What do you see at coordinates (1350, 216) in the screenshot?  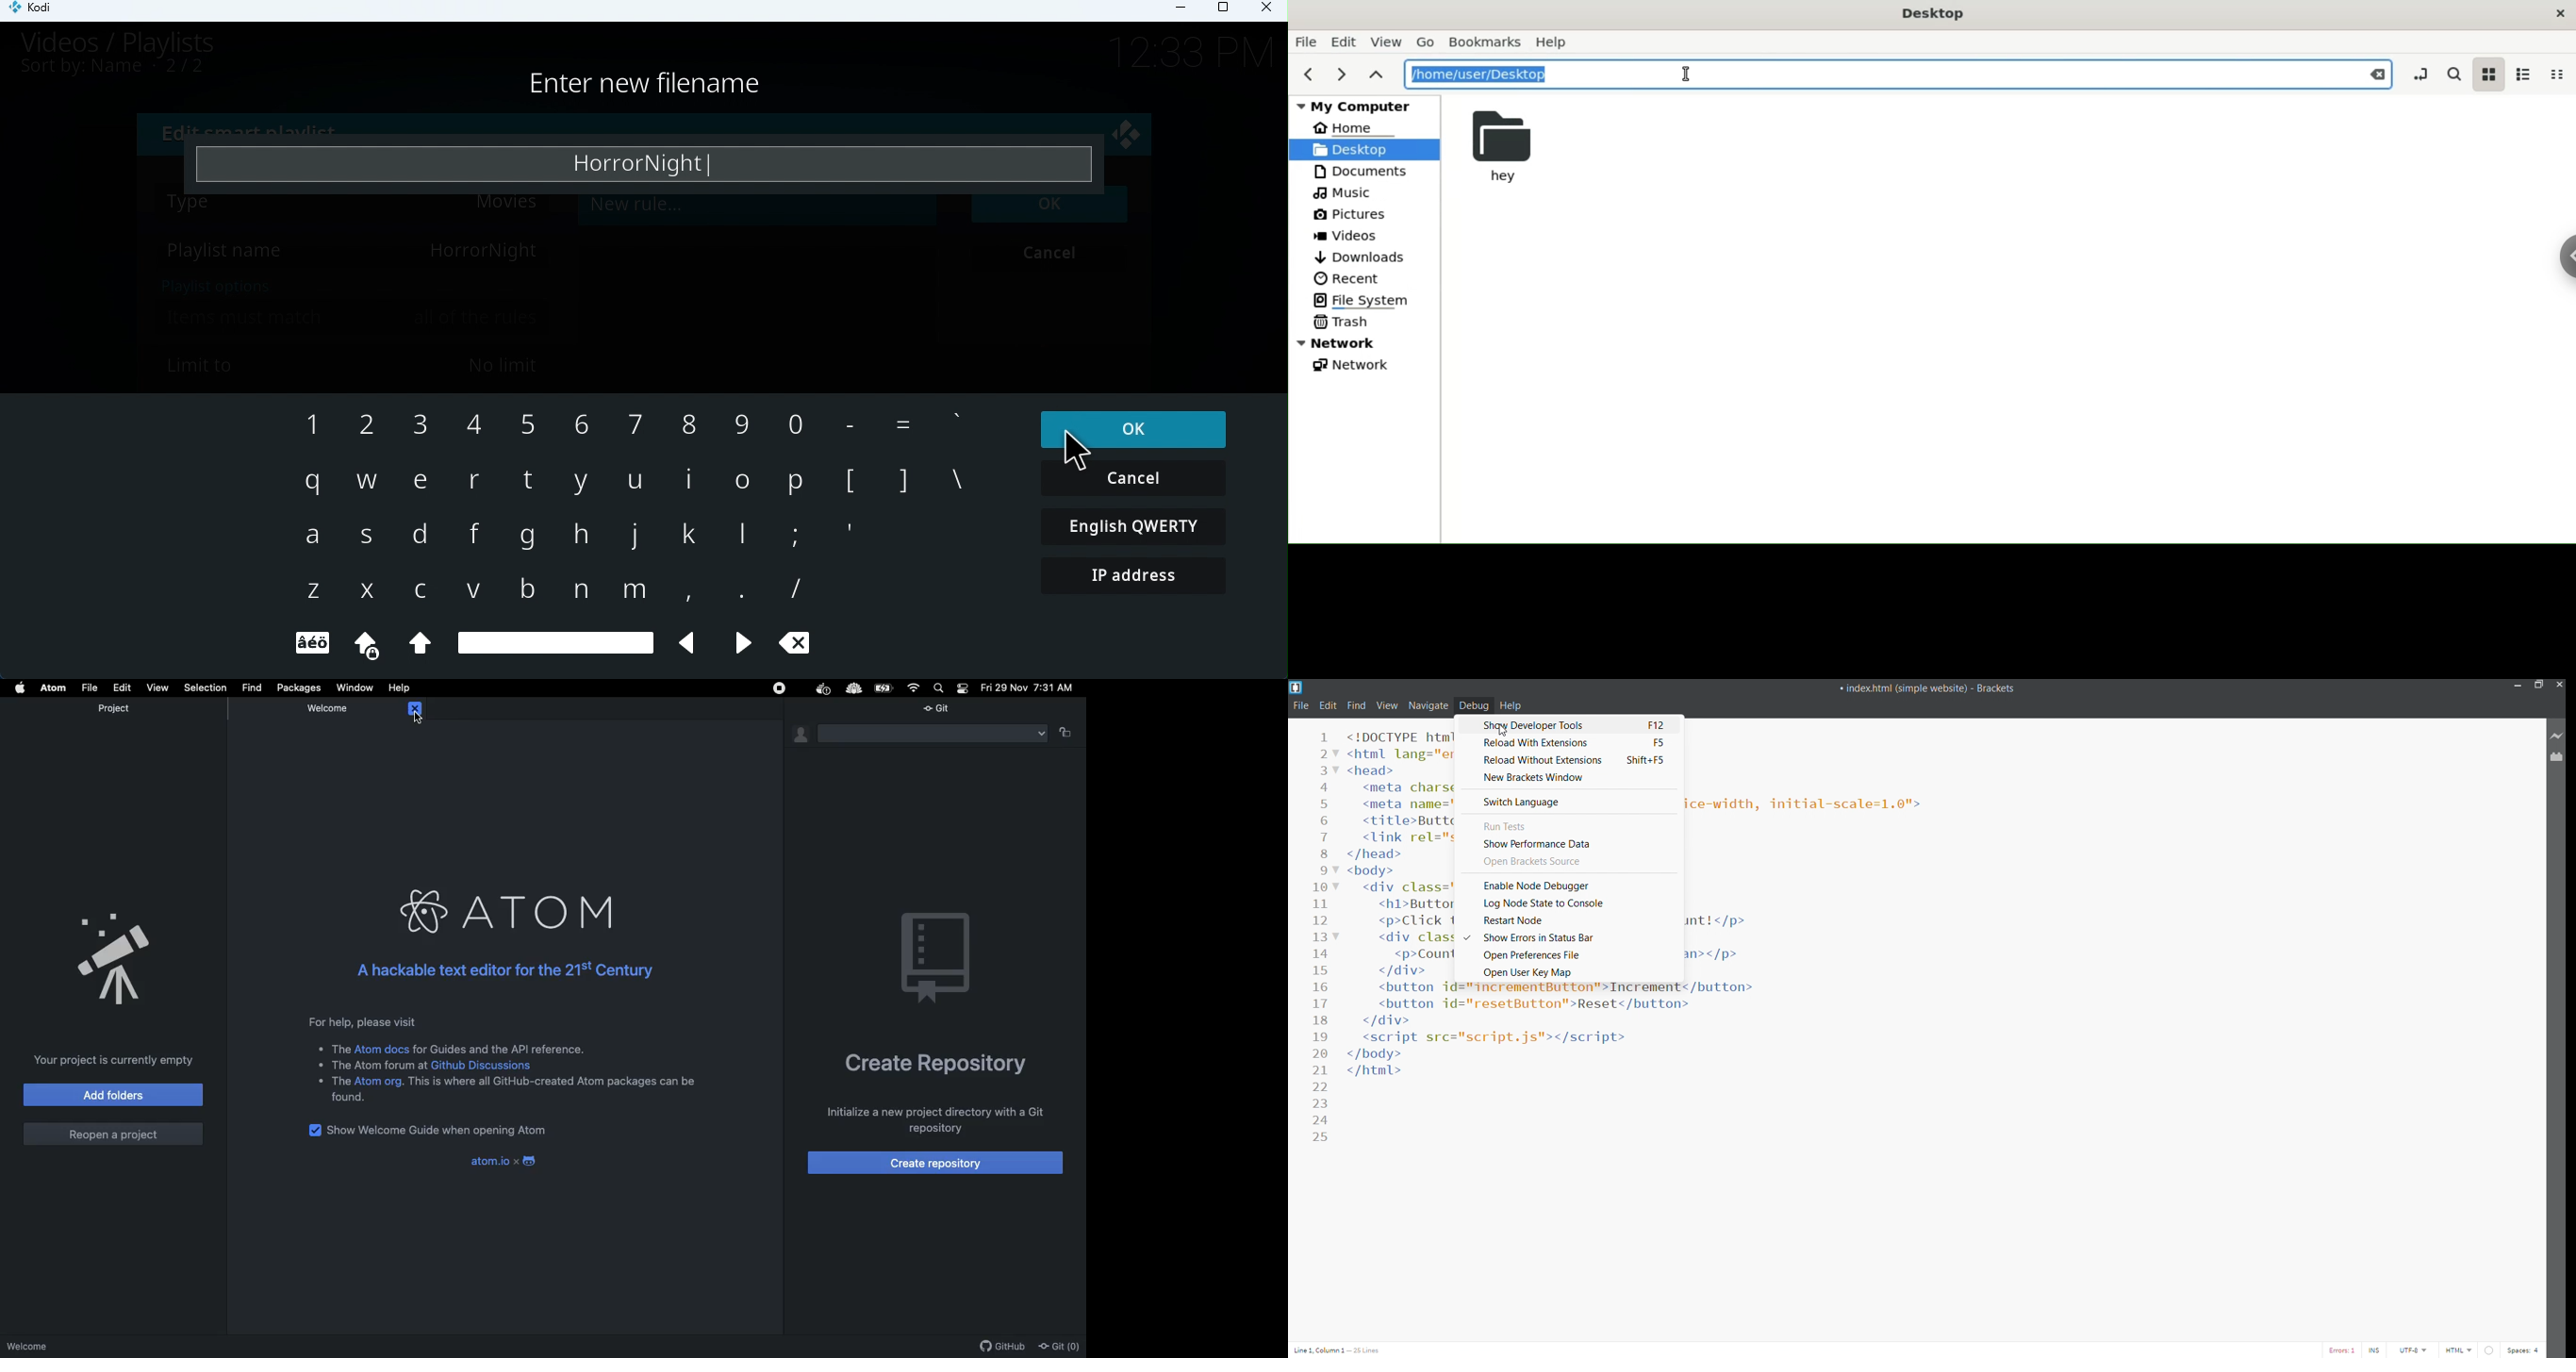 I see `pictures` at bounding box center [1350, 216].